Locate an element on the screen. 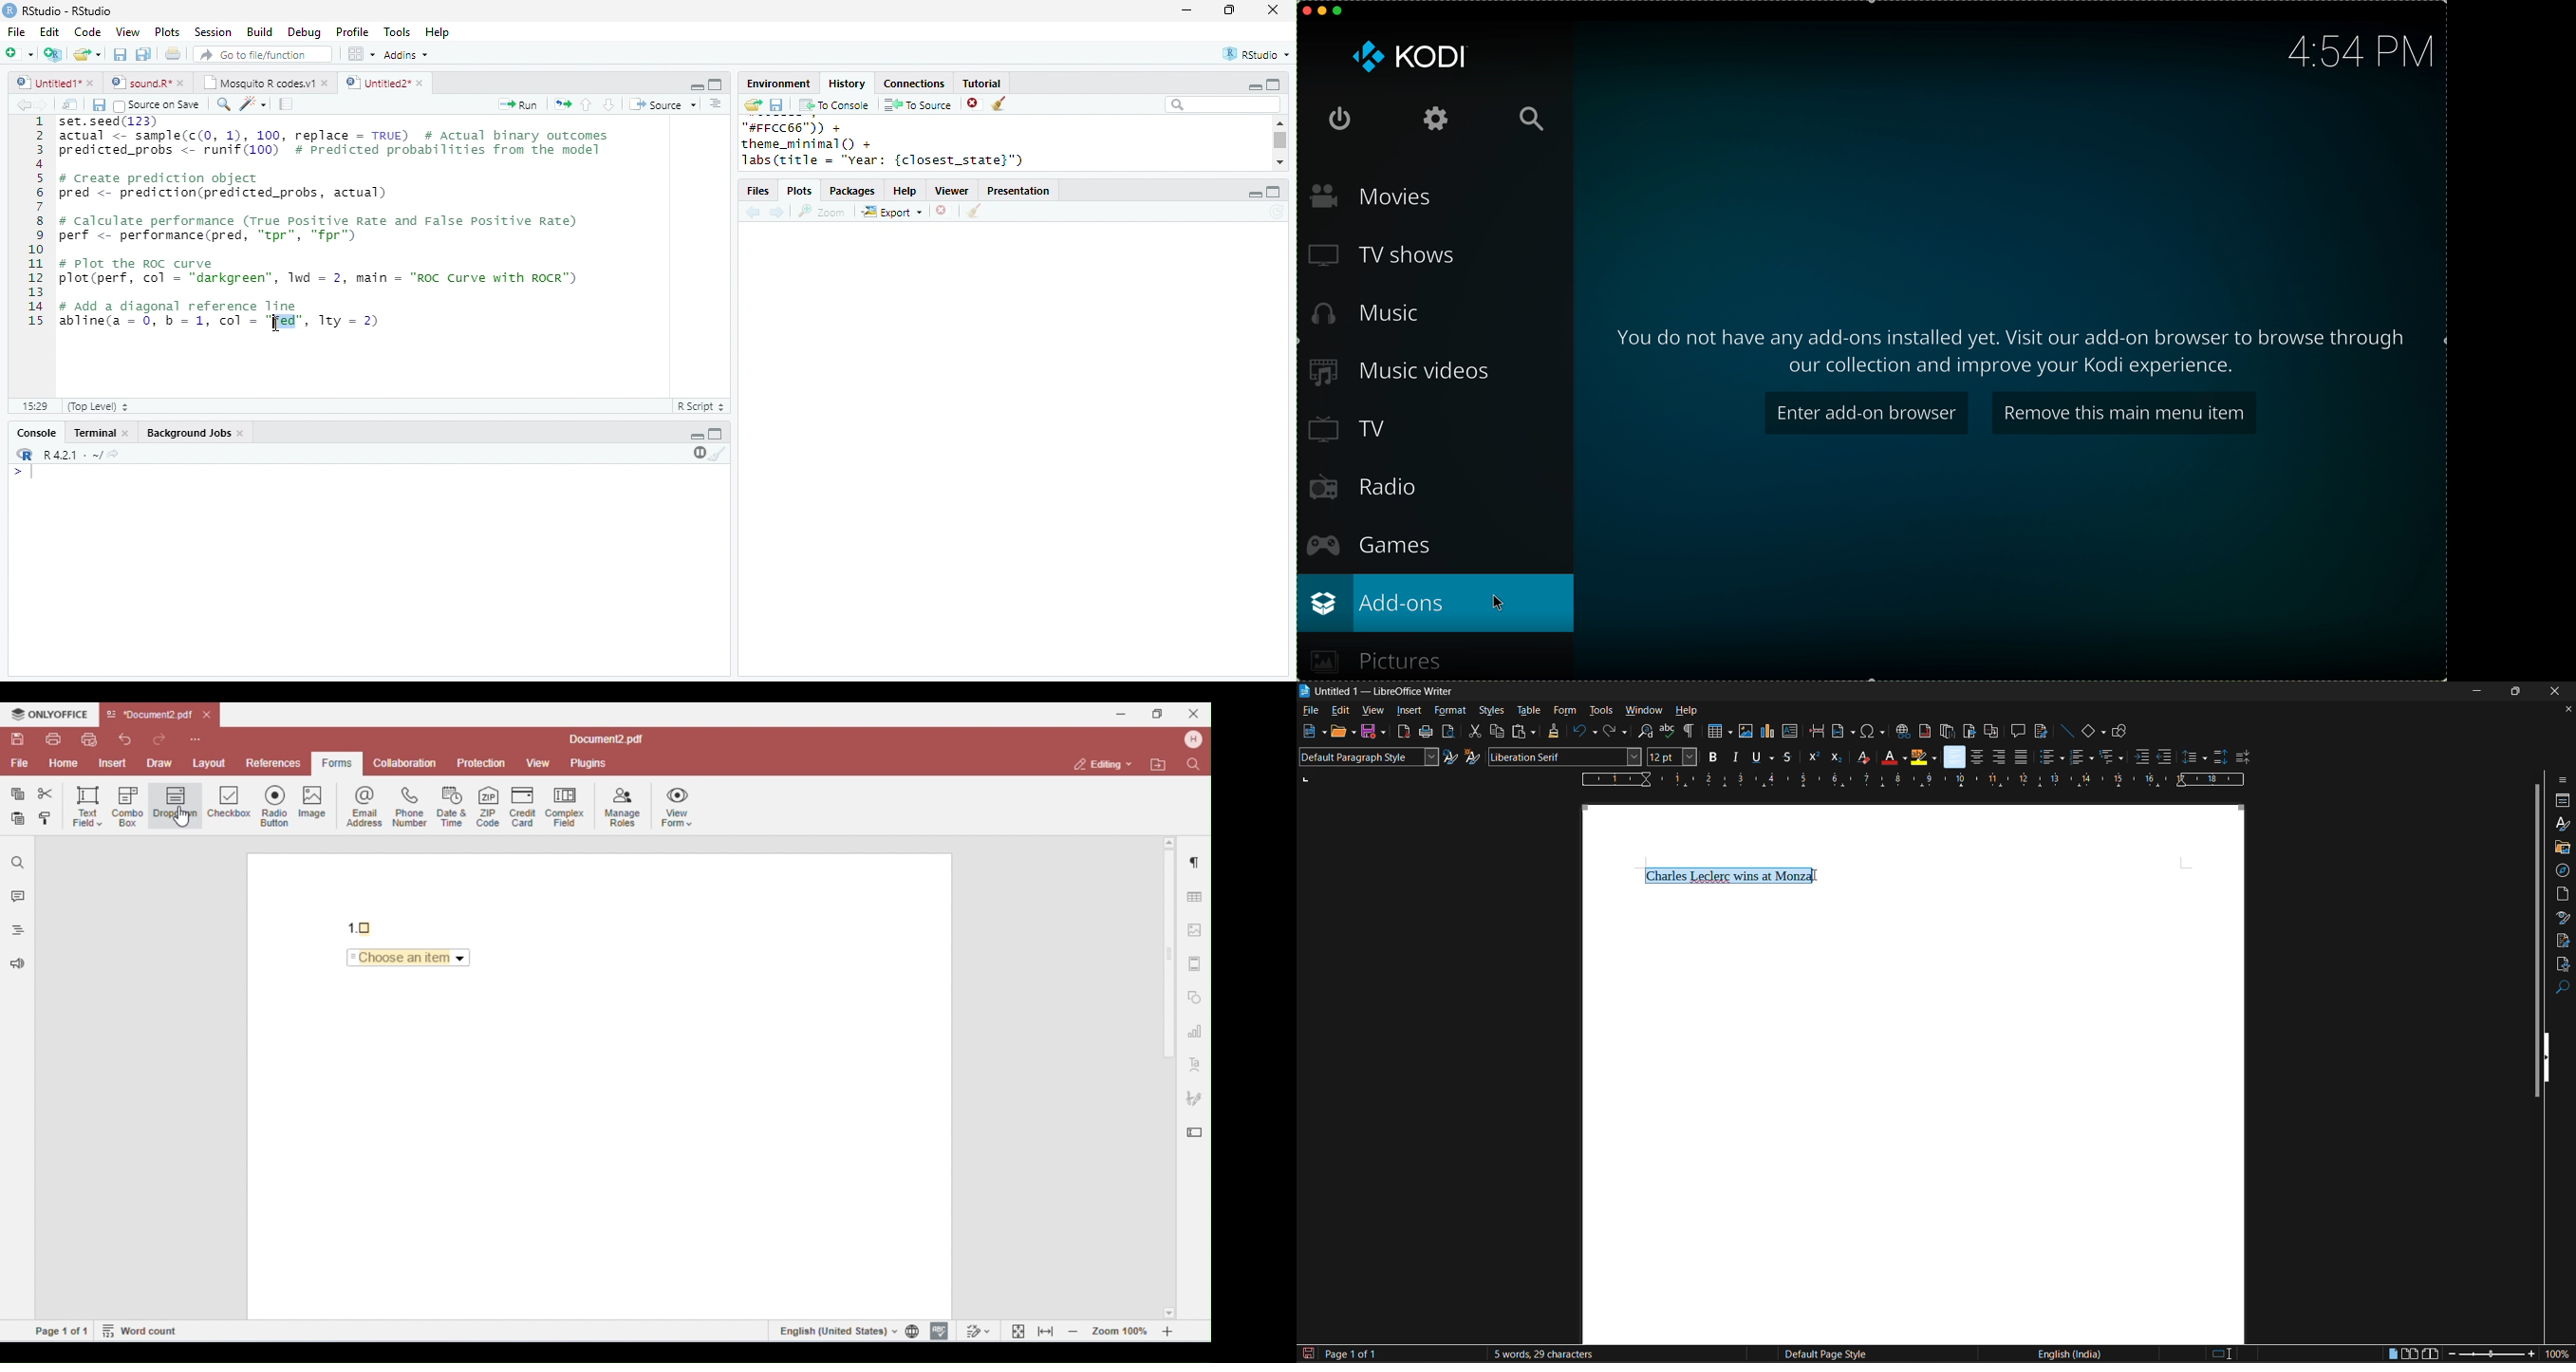  maximize is located at coordinates (715, 84).